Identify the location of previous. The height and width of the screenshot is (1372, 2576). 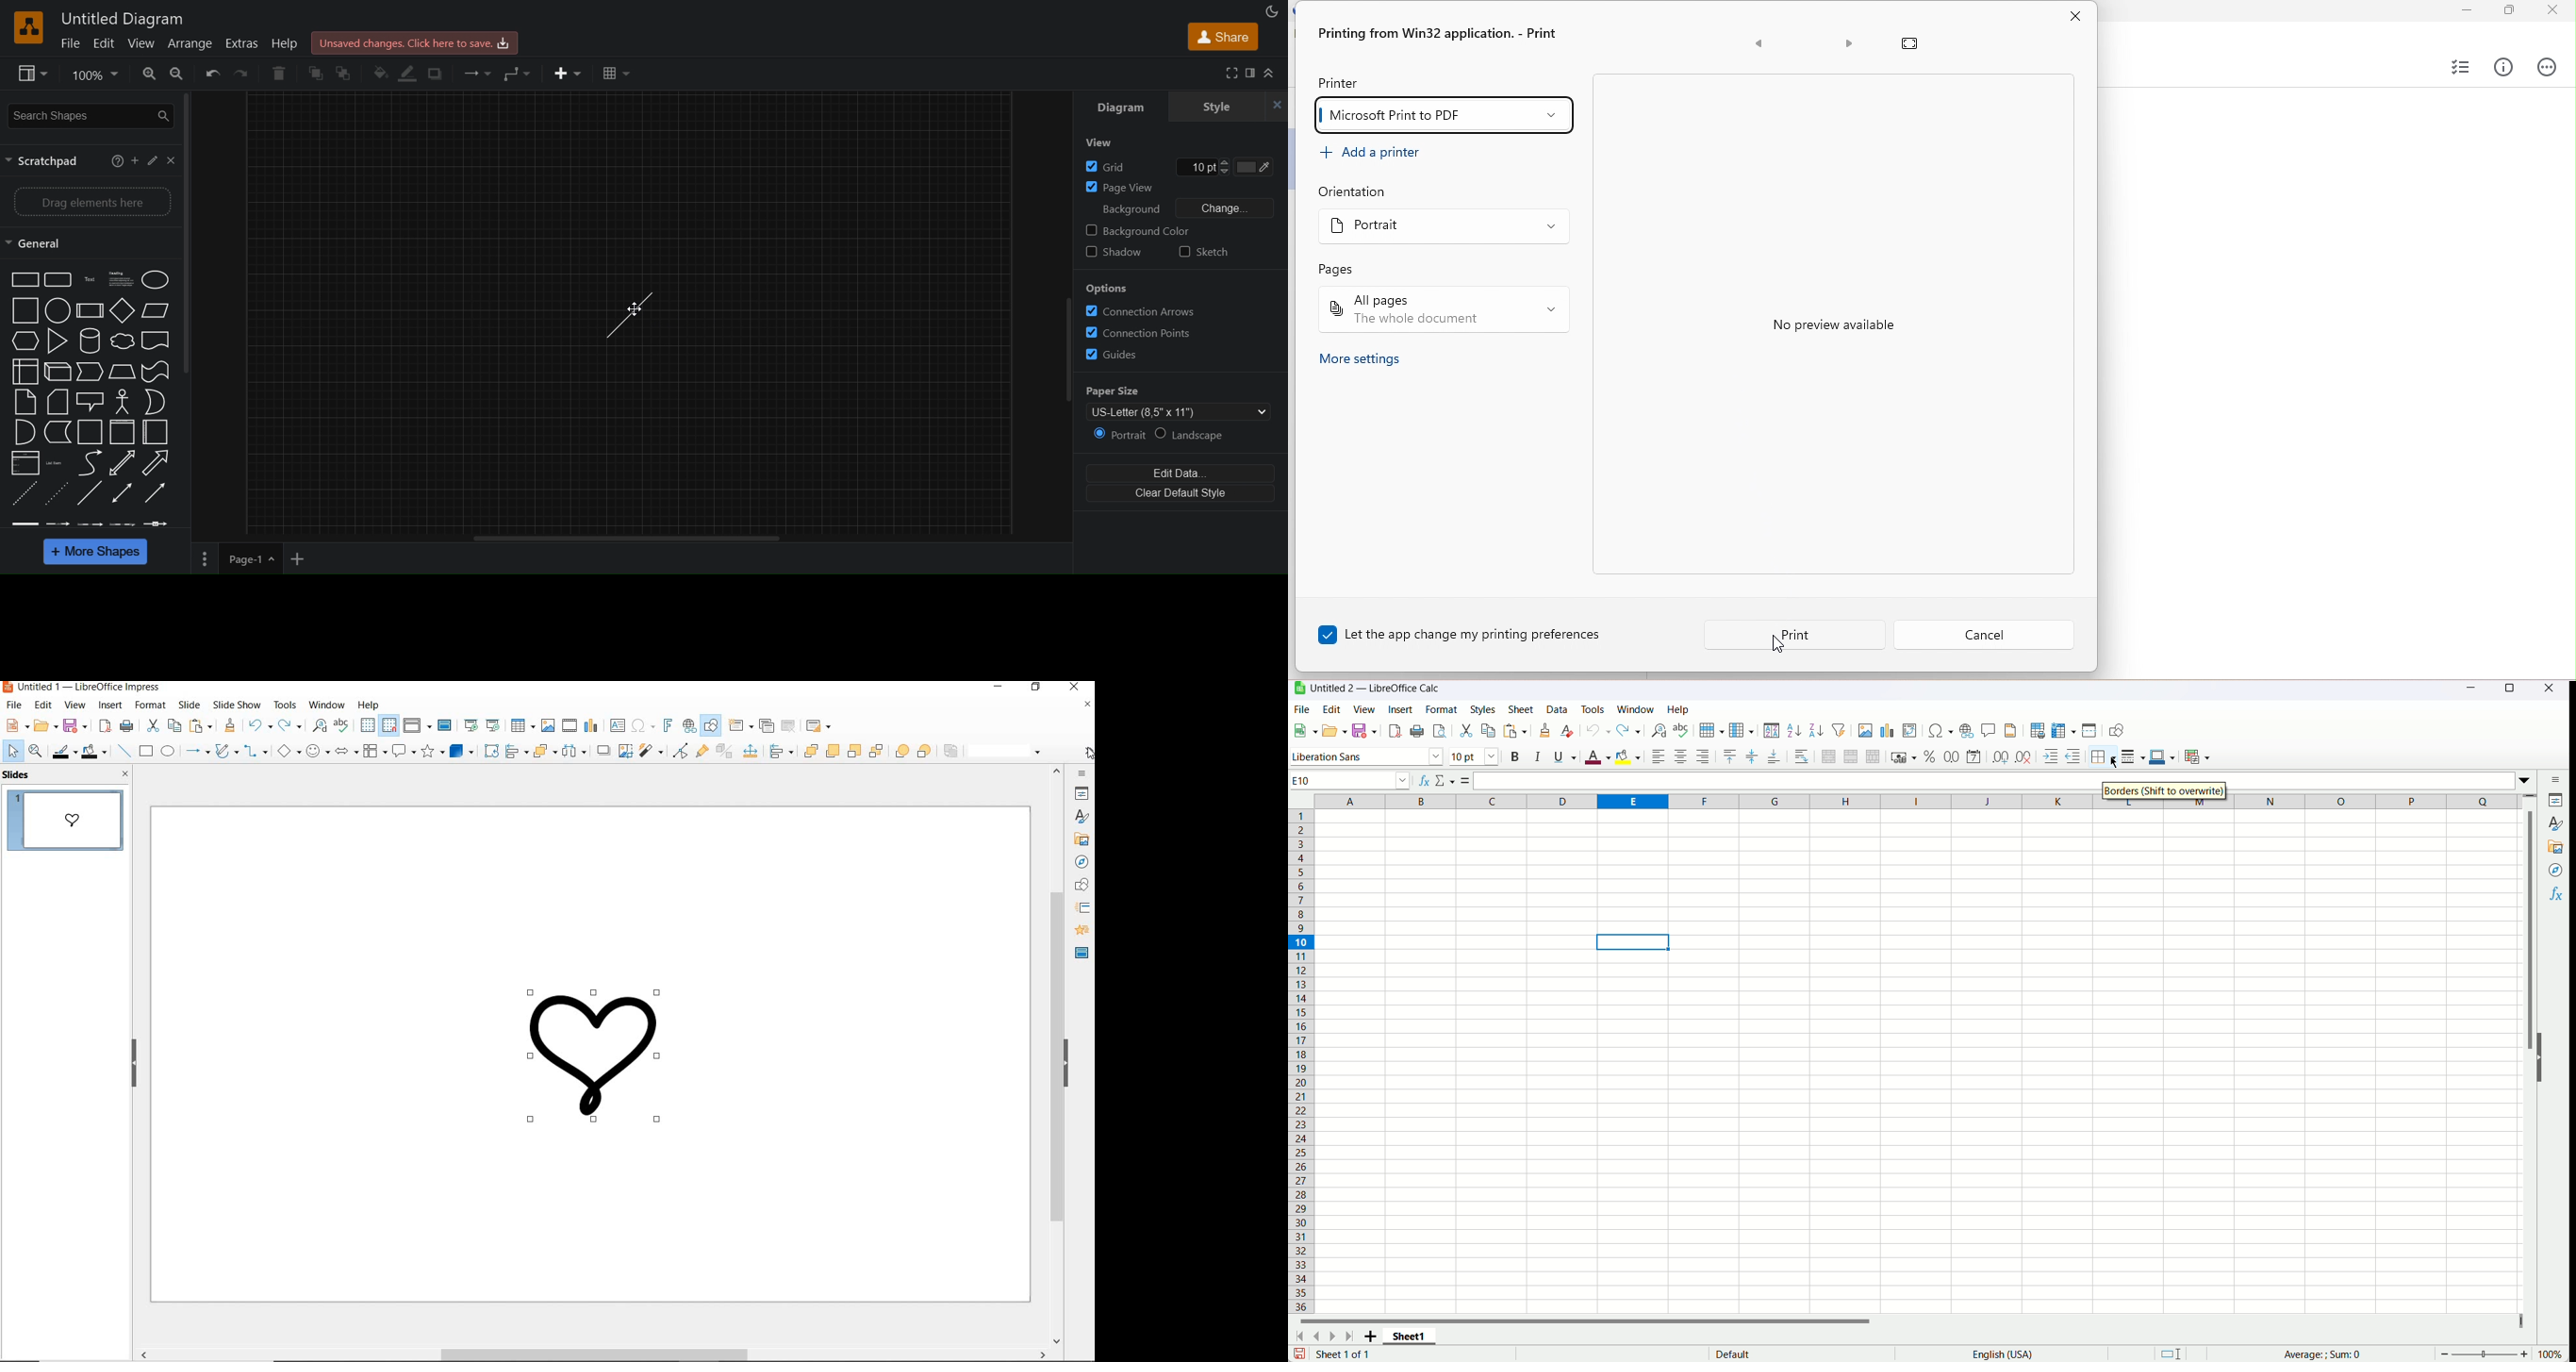
(1758, 43).